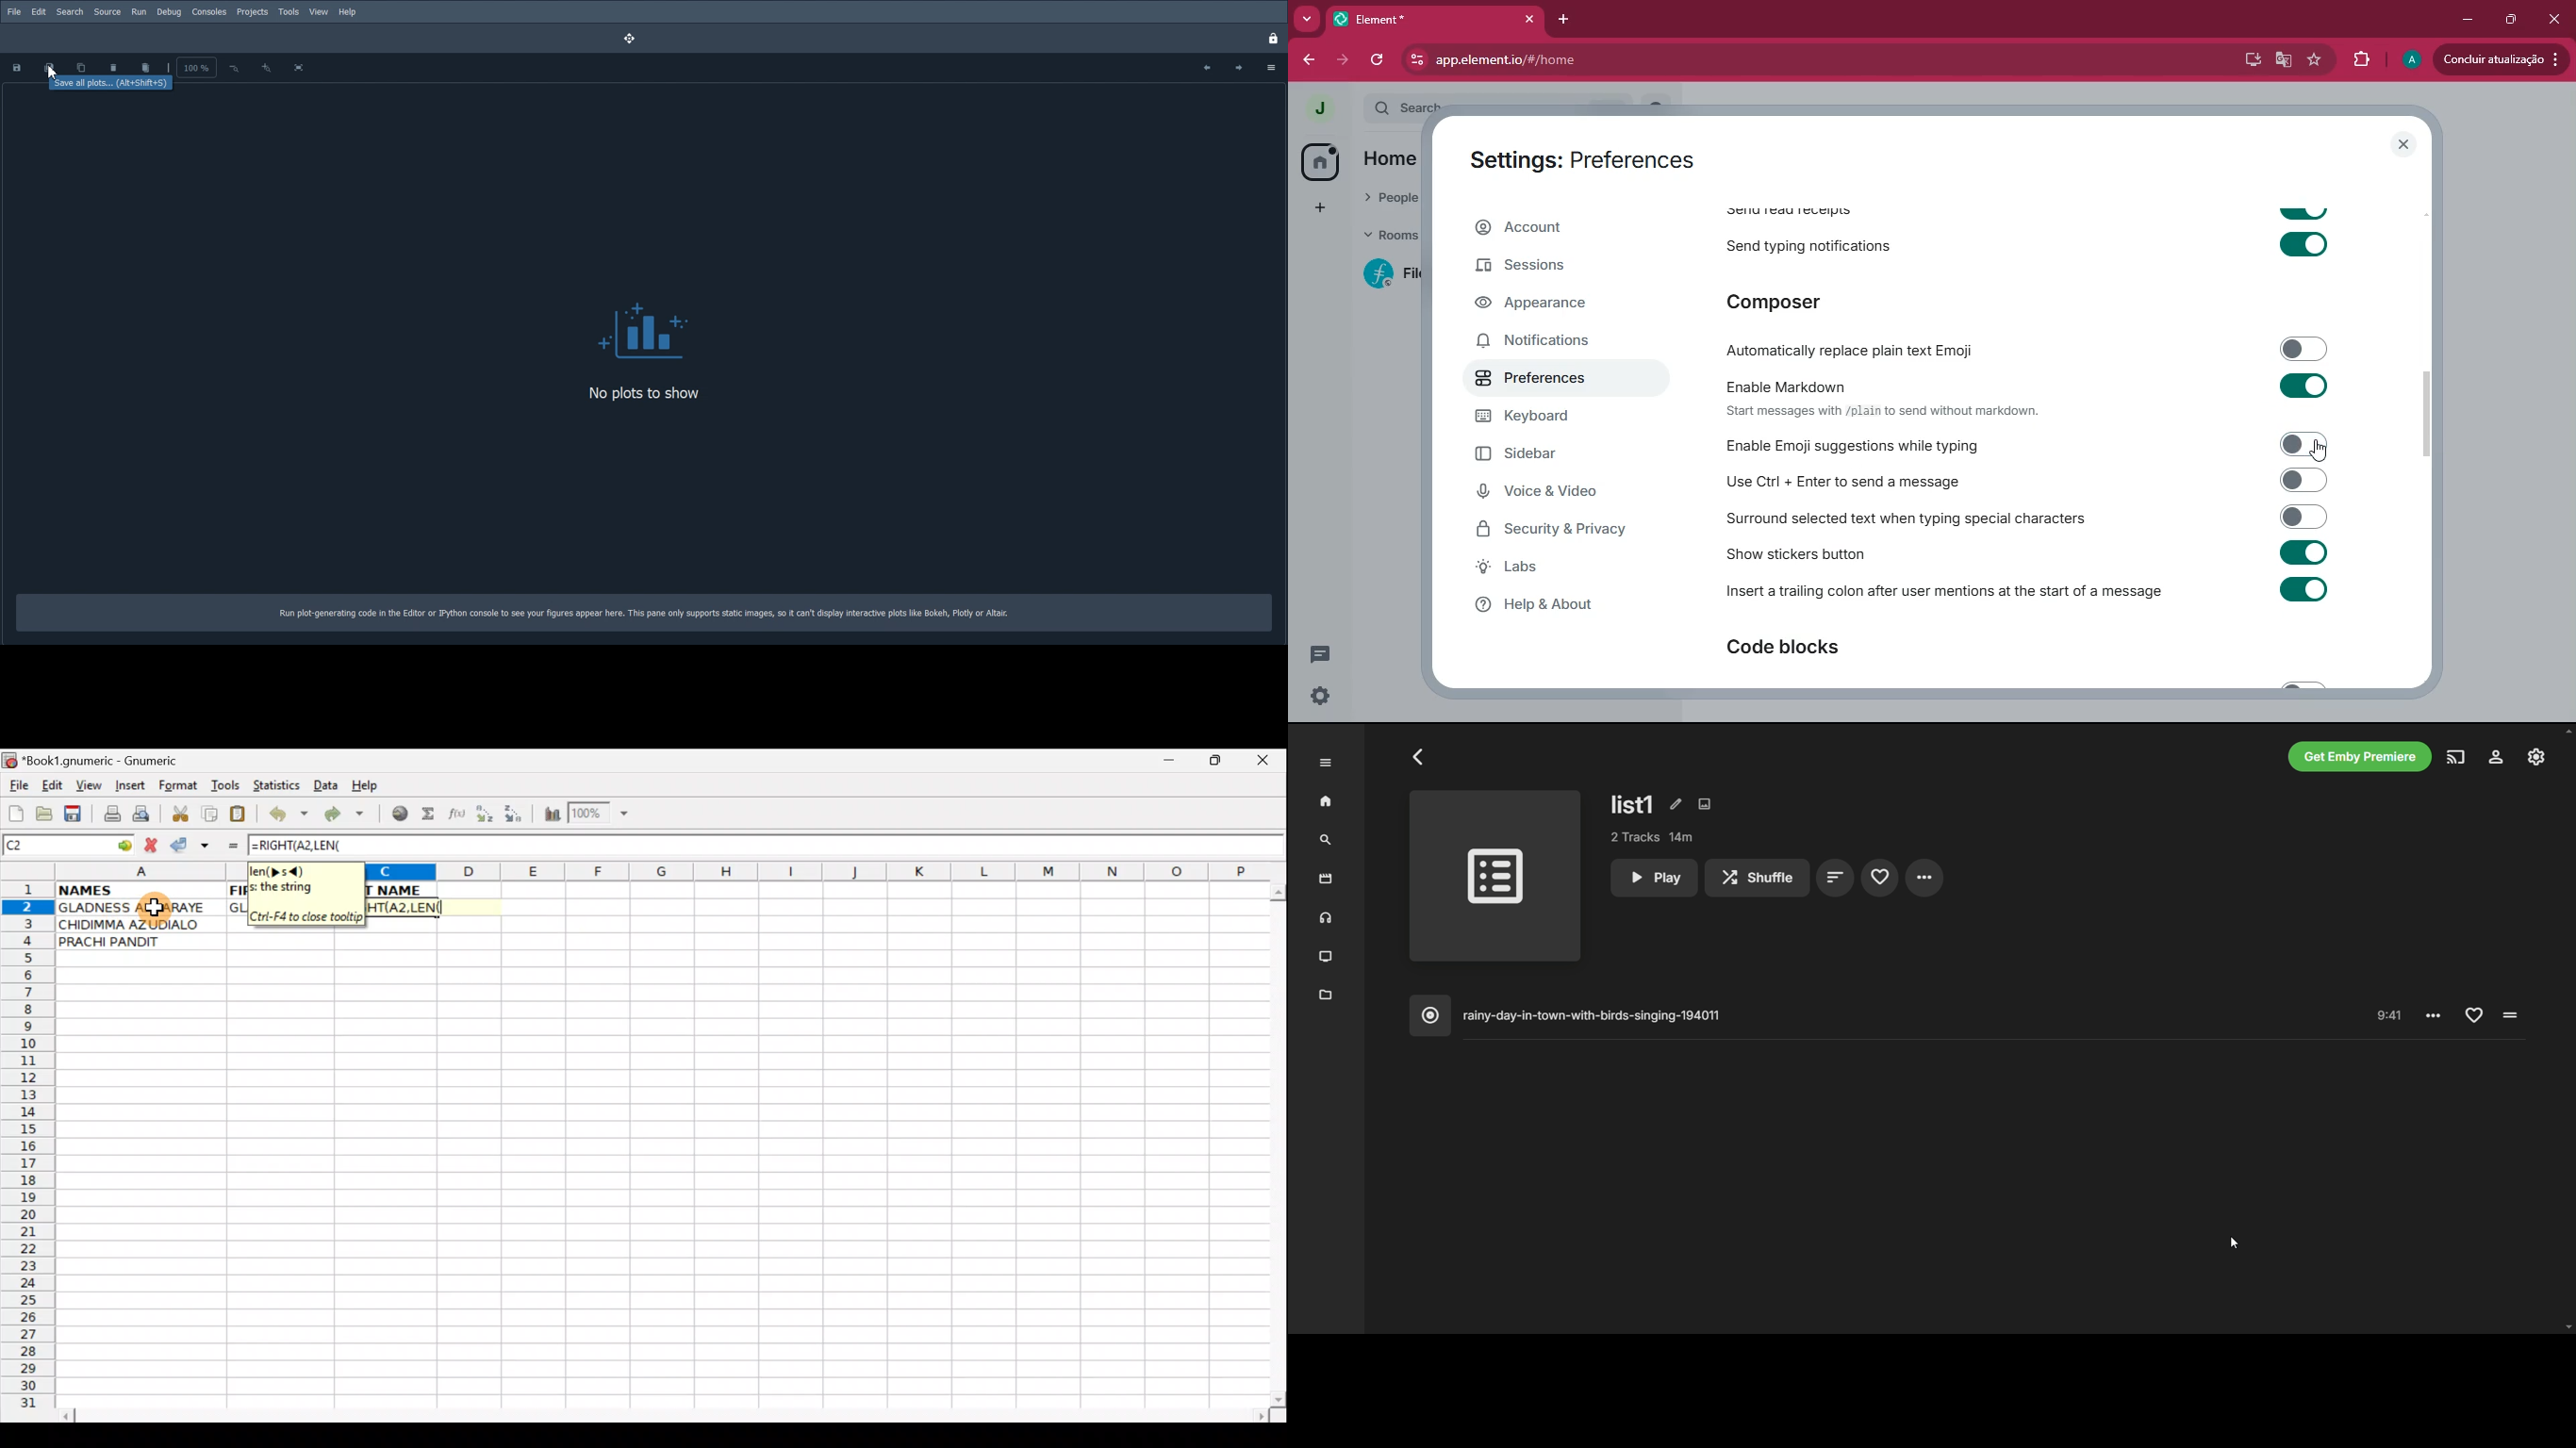 This screenshot has height=1456, width=2576. Describe the element at coordinates (1340, 59) in the screenshot. I see `forward` at that location.